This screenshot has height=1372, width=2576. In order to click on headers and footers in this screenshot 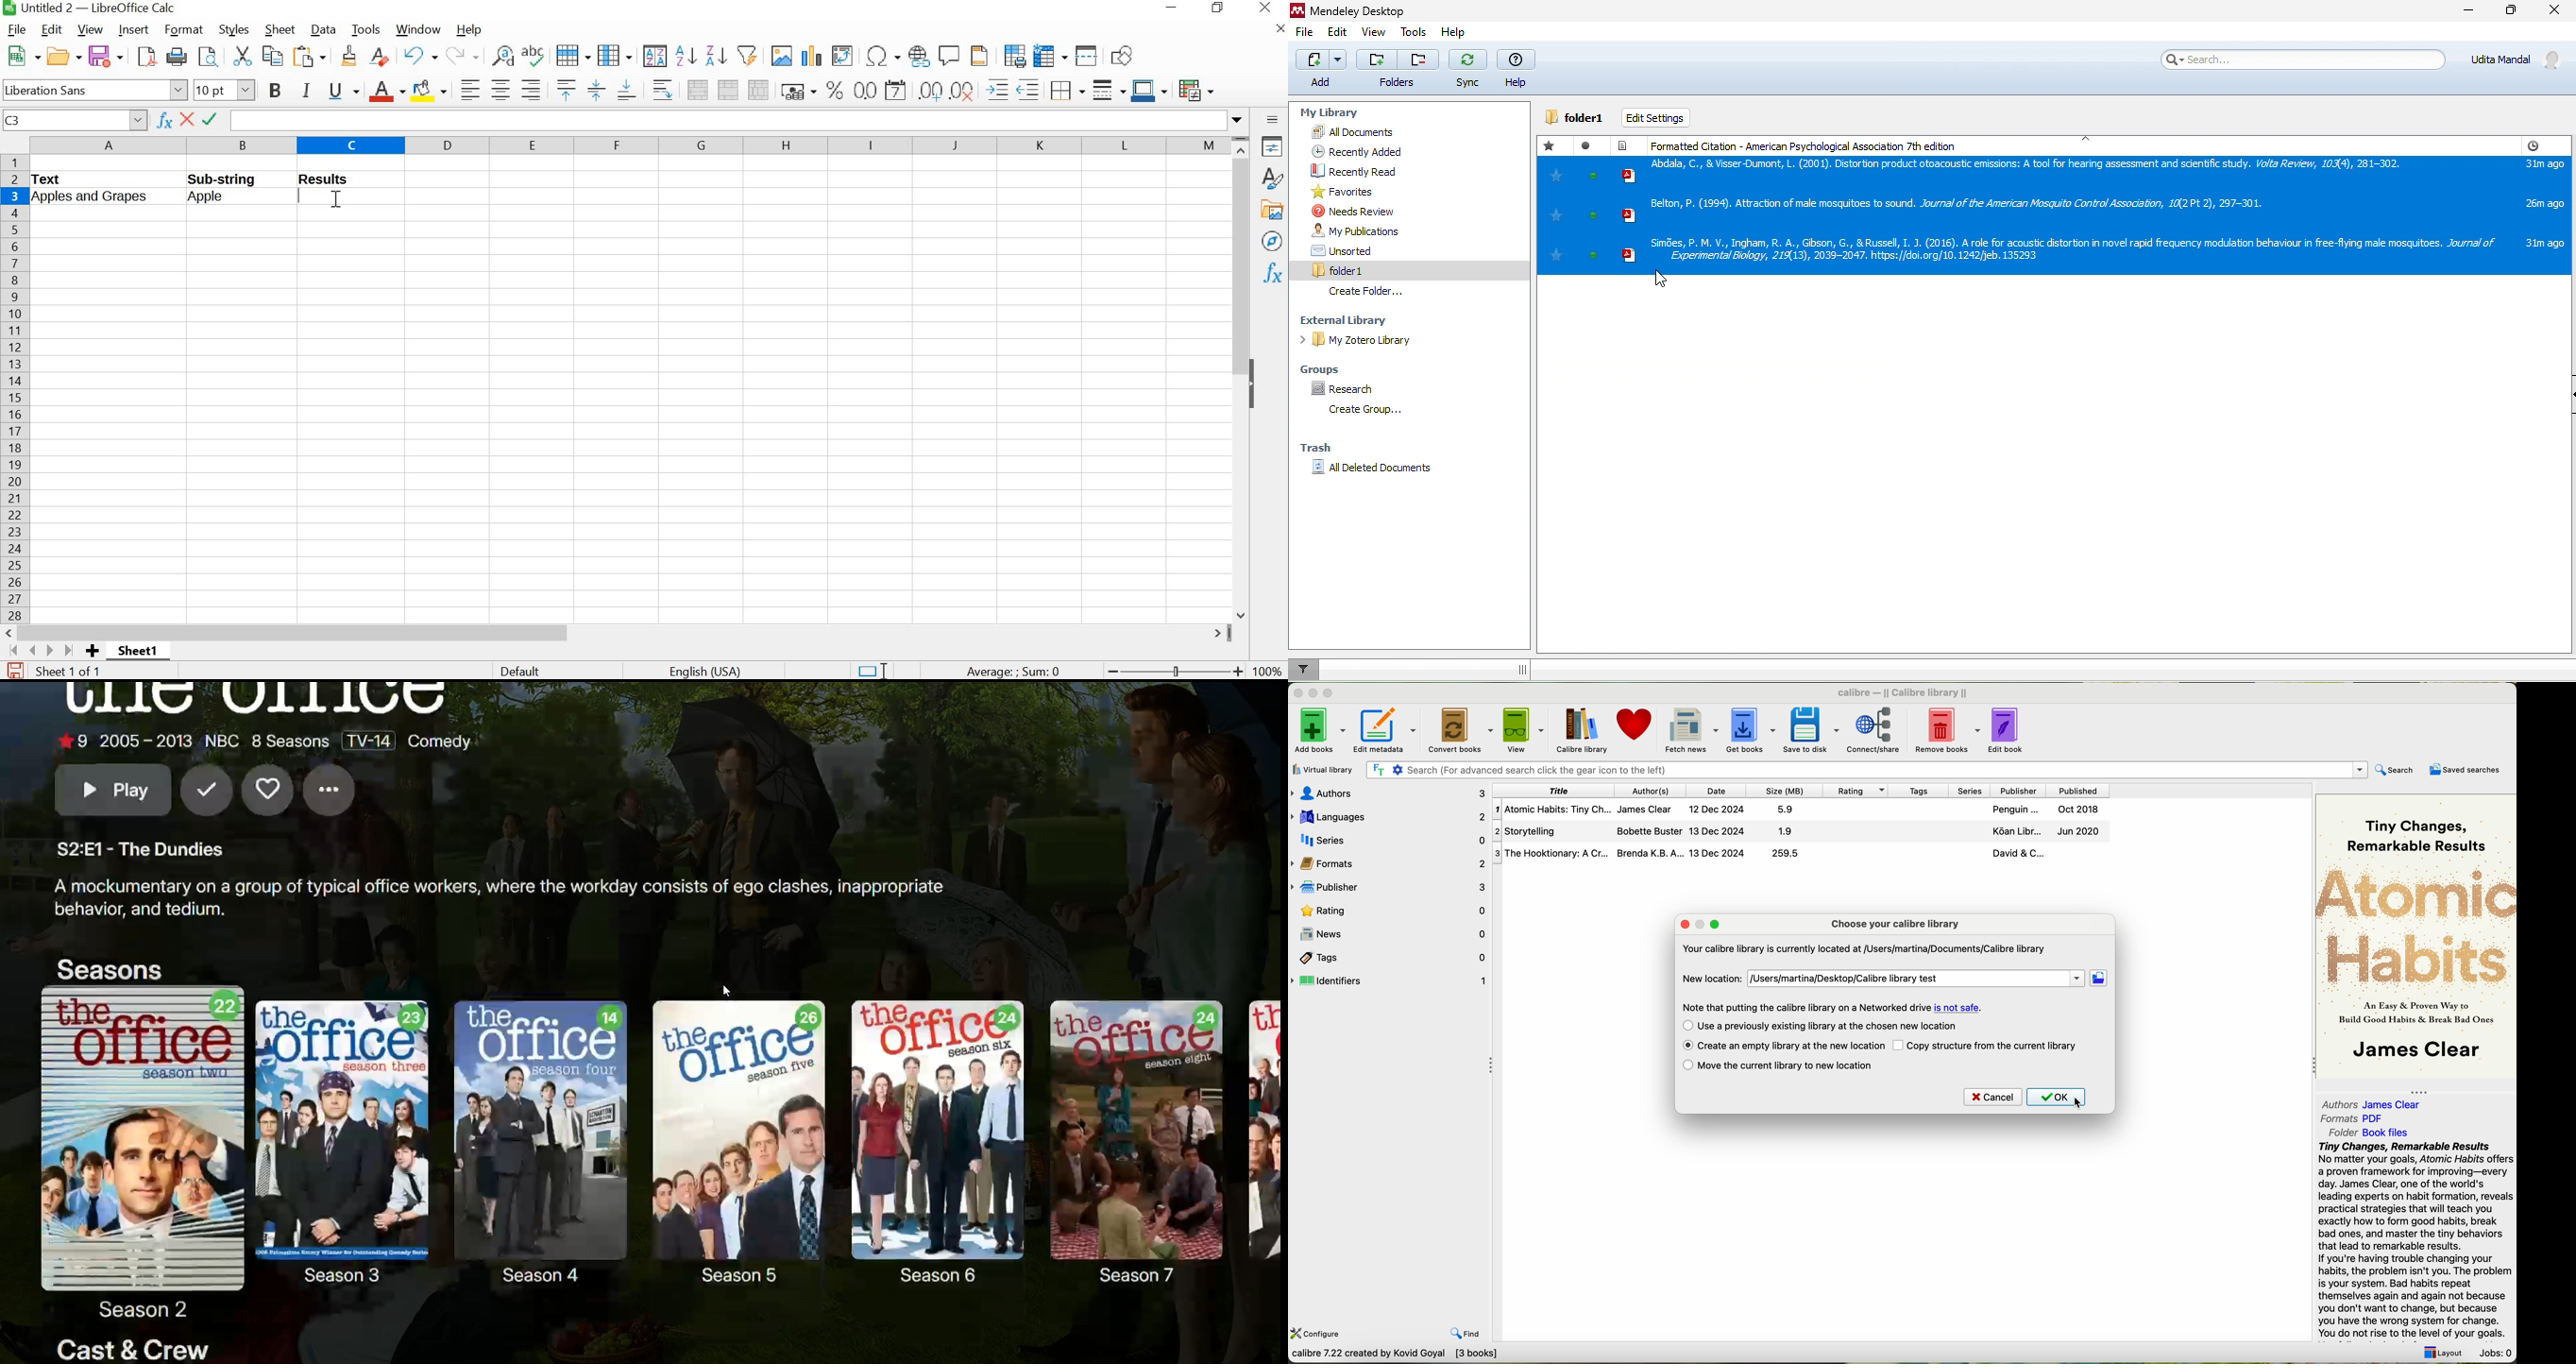, I will do `click(980, 55)`.